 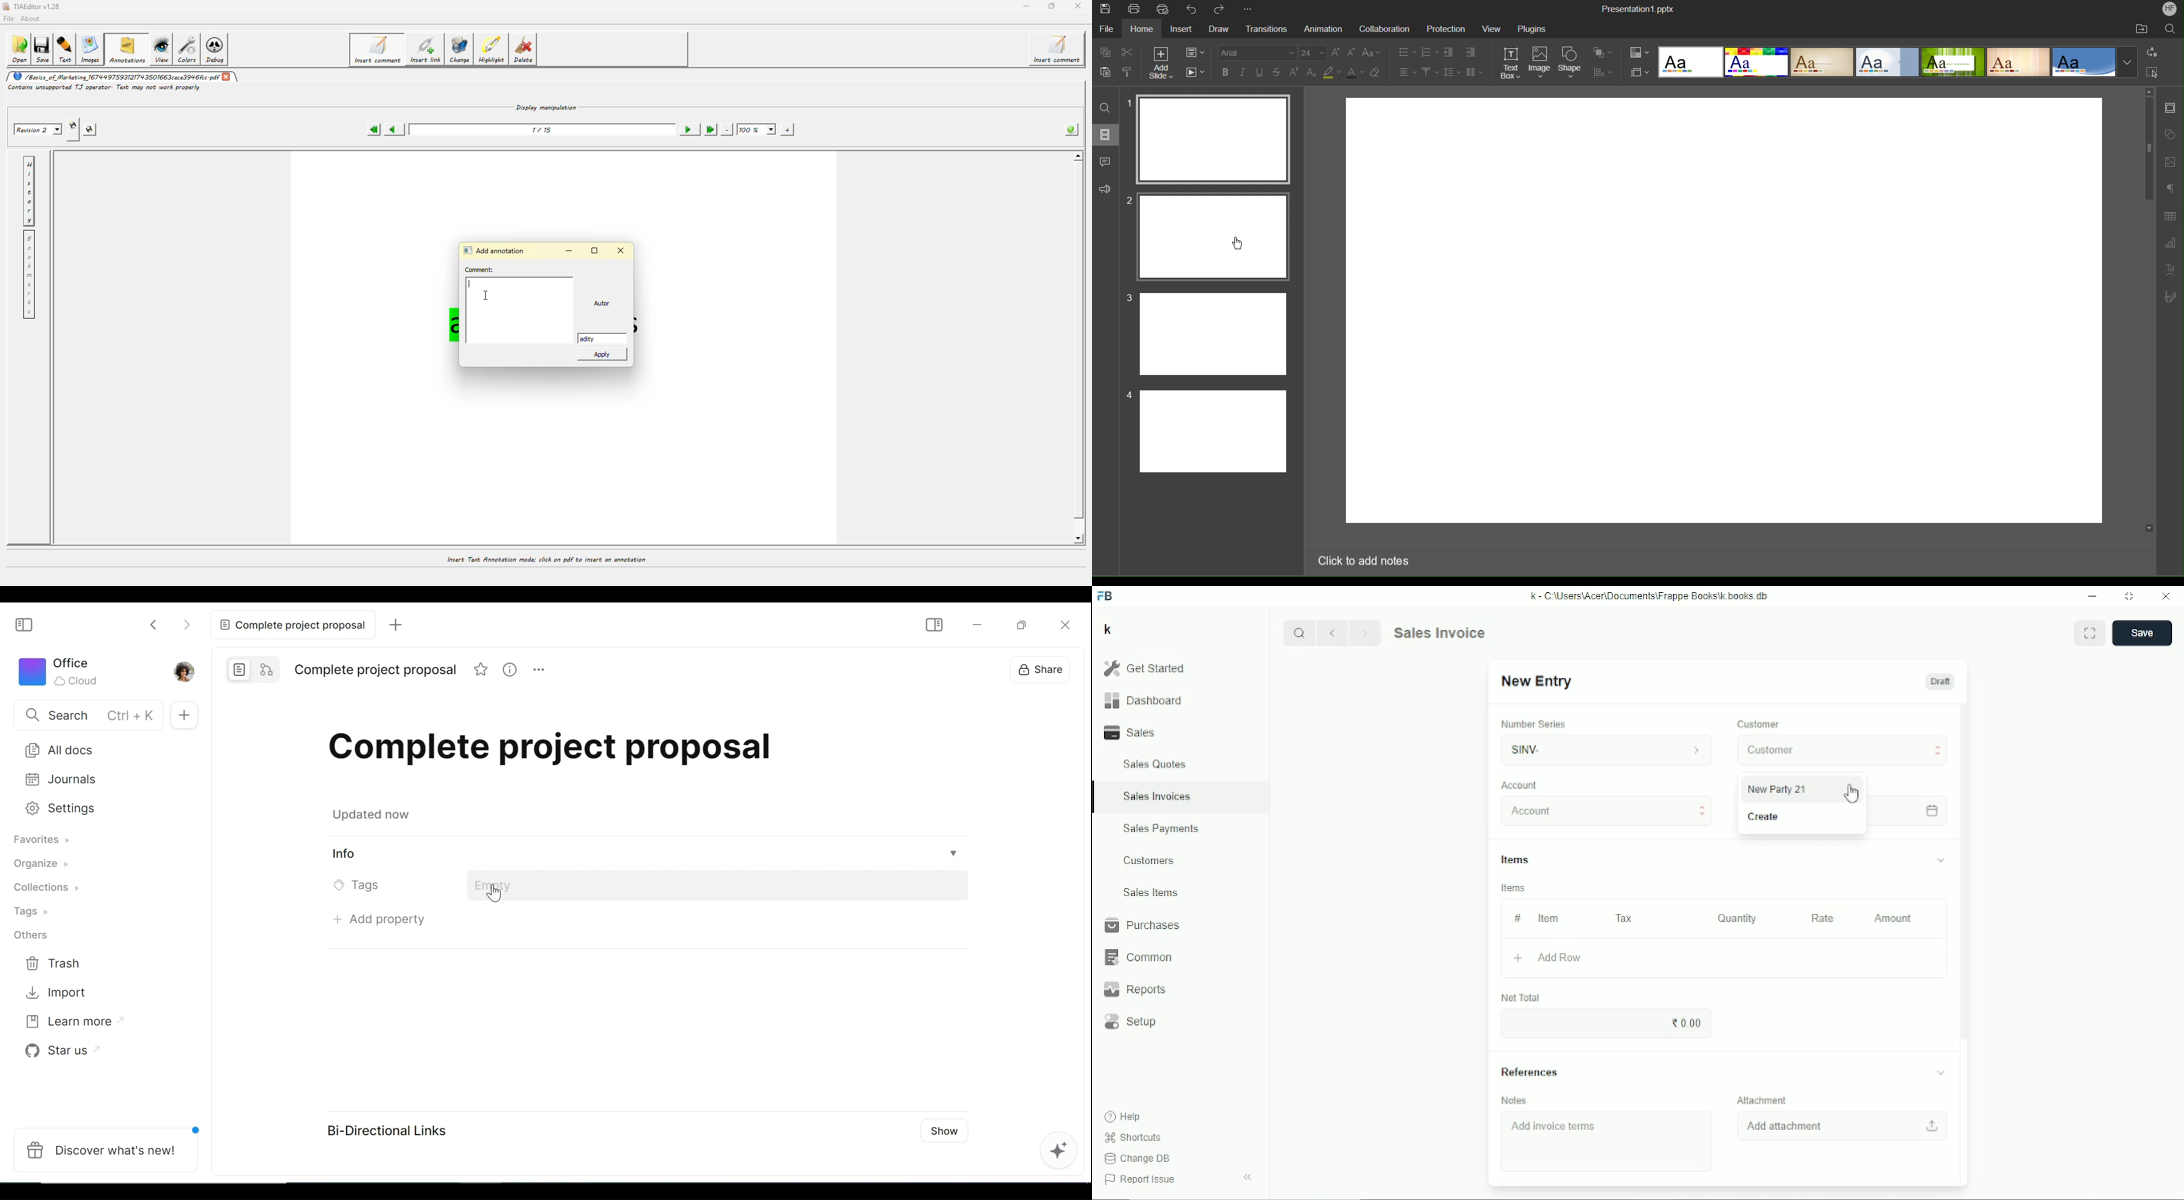 What do you see at coordinates (1602, 71) in the screenshot?
I see `Distribute` at bounding box center [1602, 71].